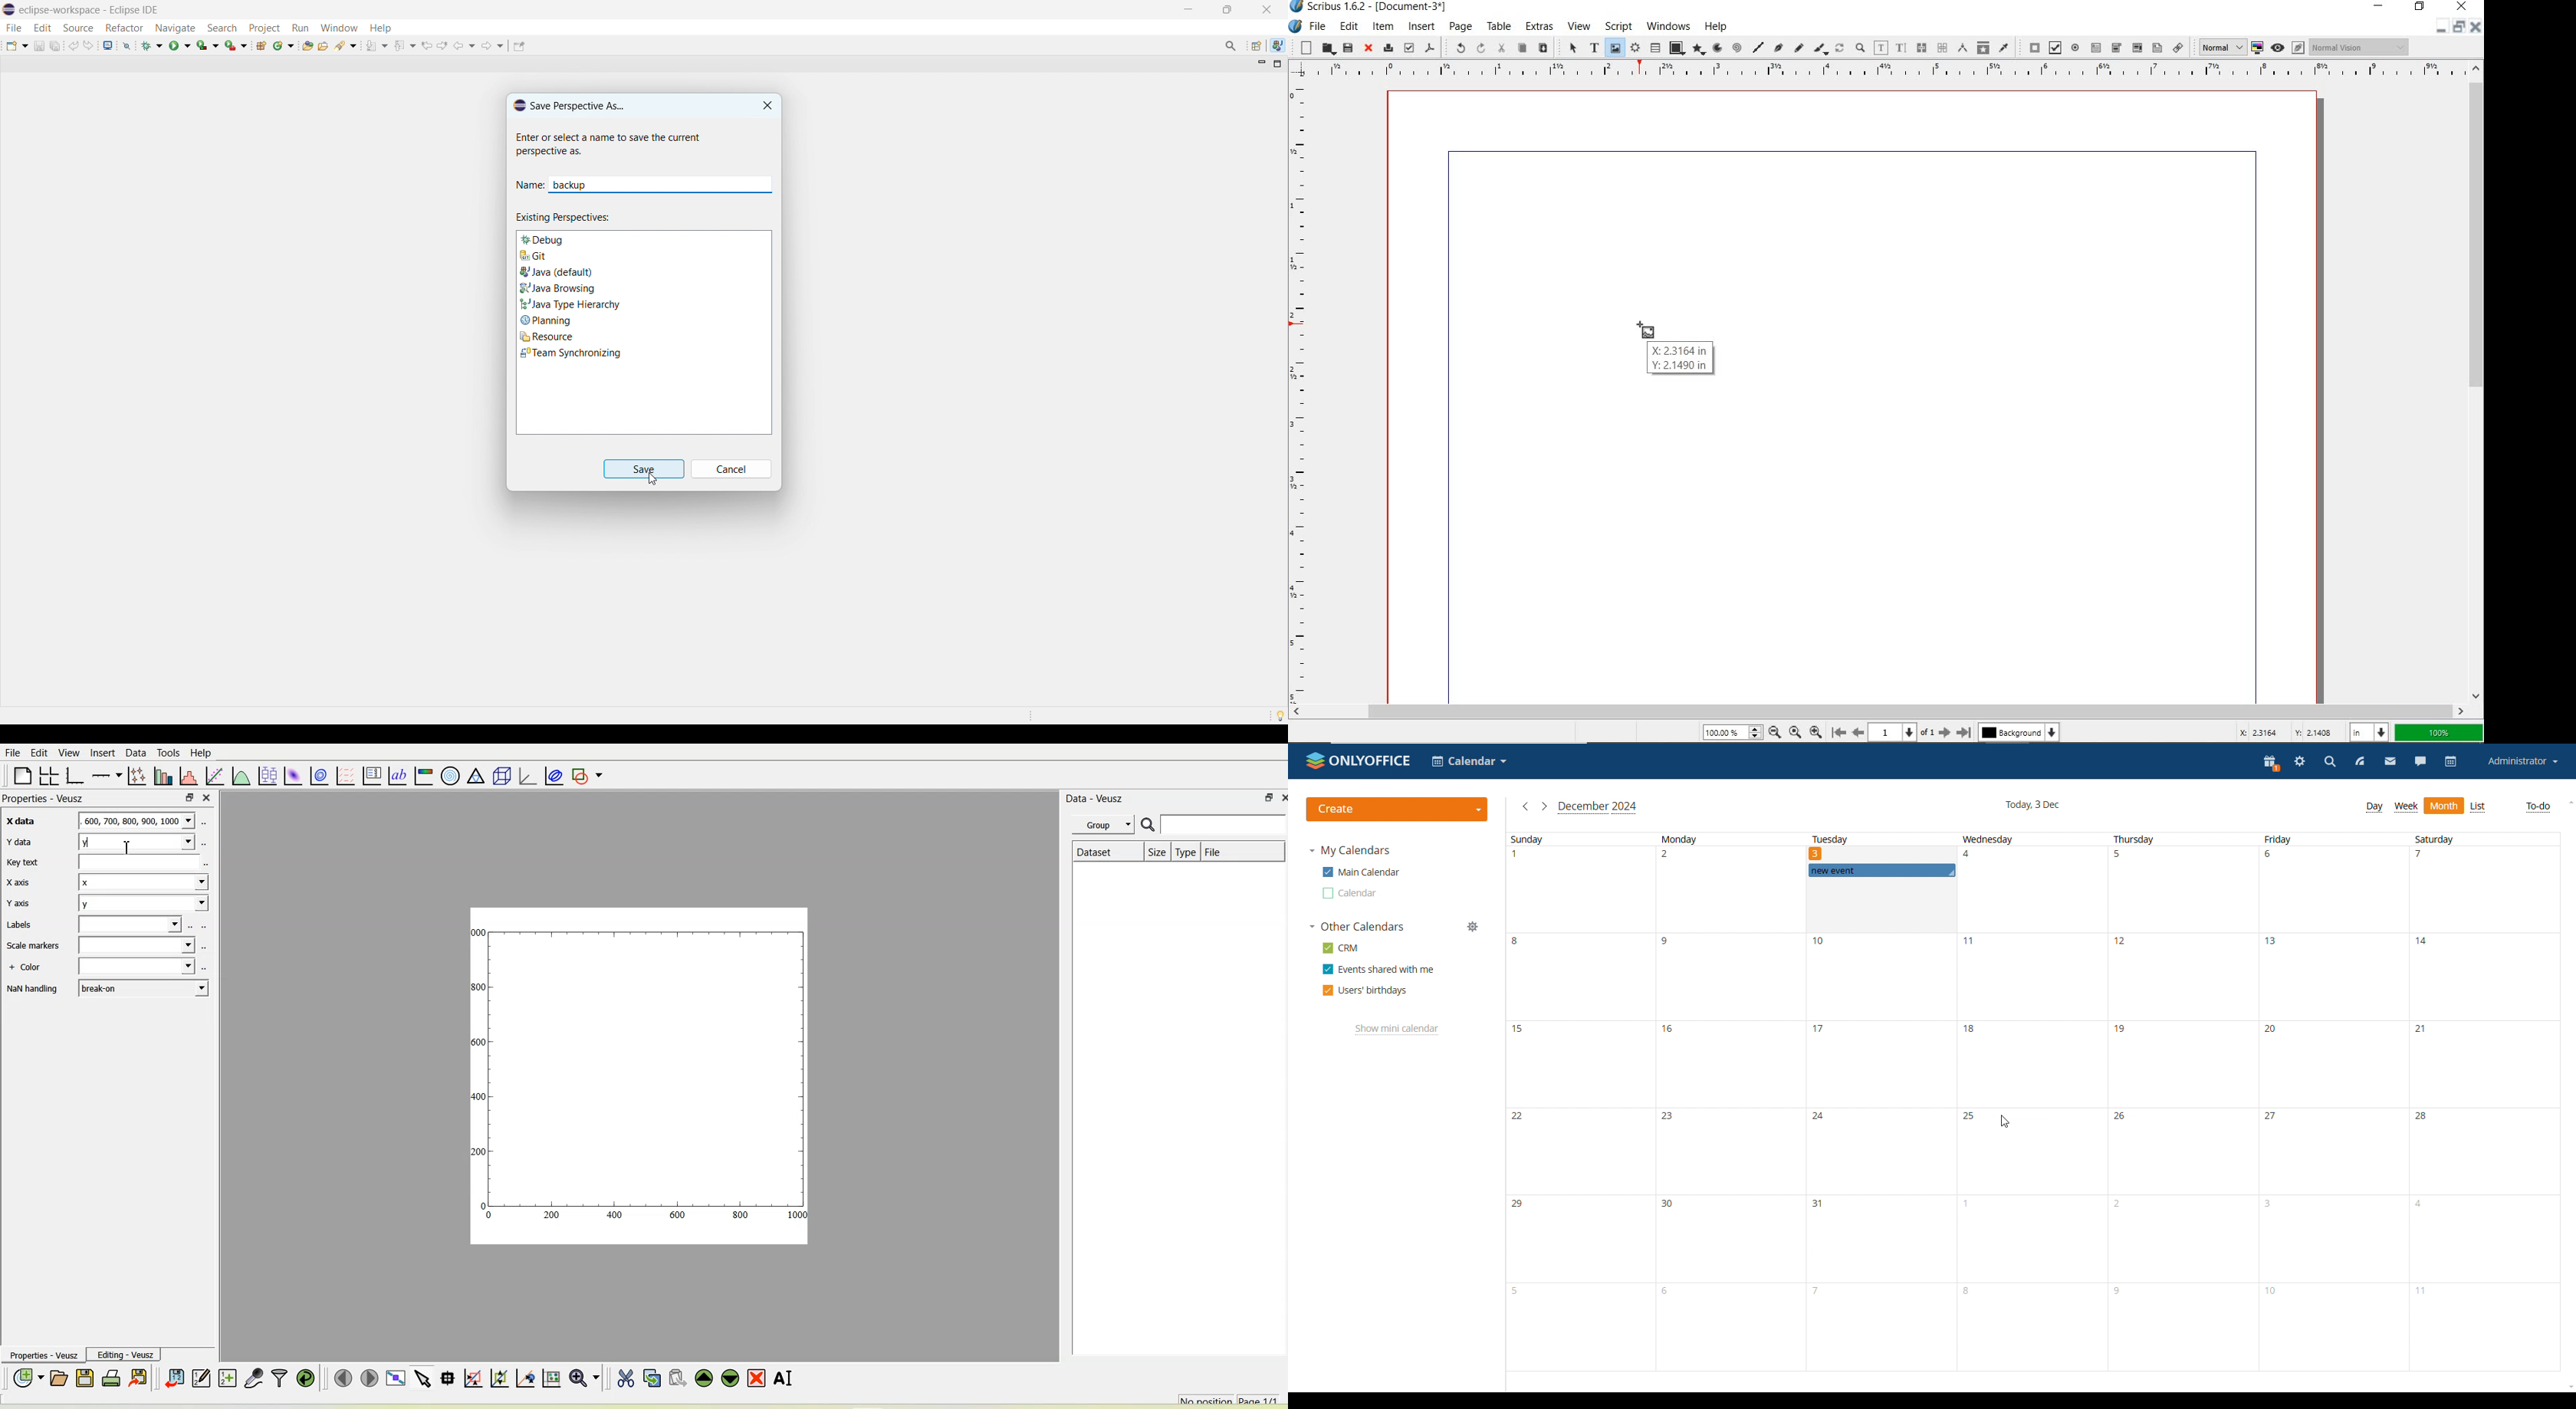  Describe the element at coordinates (1820, 48) in the screenshot. I see `calligraphic line` at that location.